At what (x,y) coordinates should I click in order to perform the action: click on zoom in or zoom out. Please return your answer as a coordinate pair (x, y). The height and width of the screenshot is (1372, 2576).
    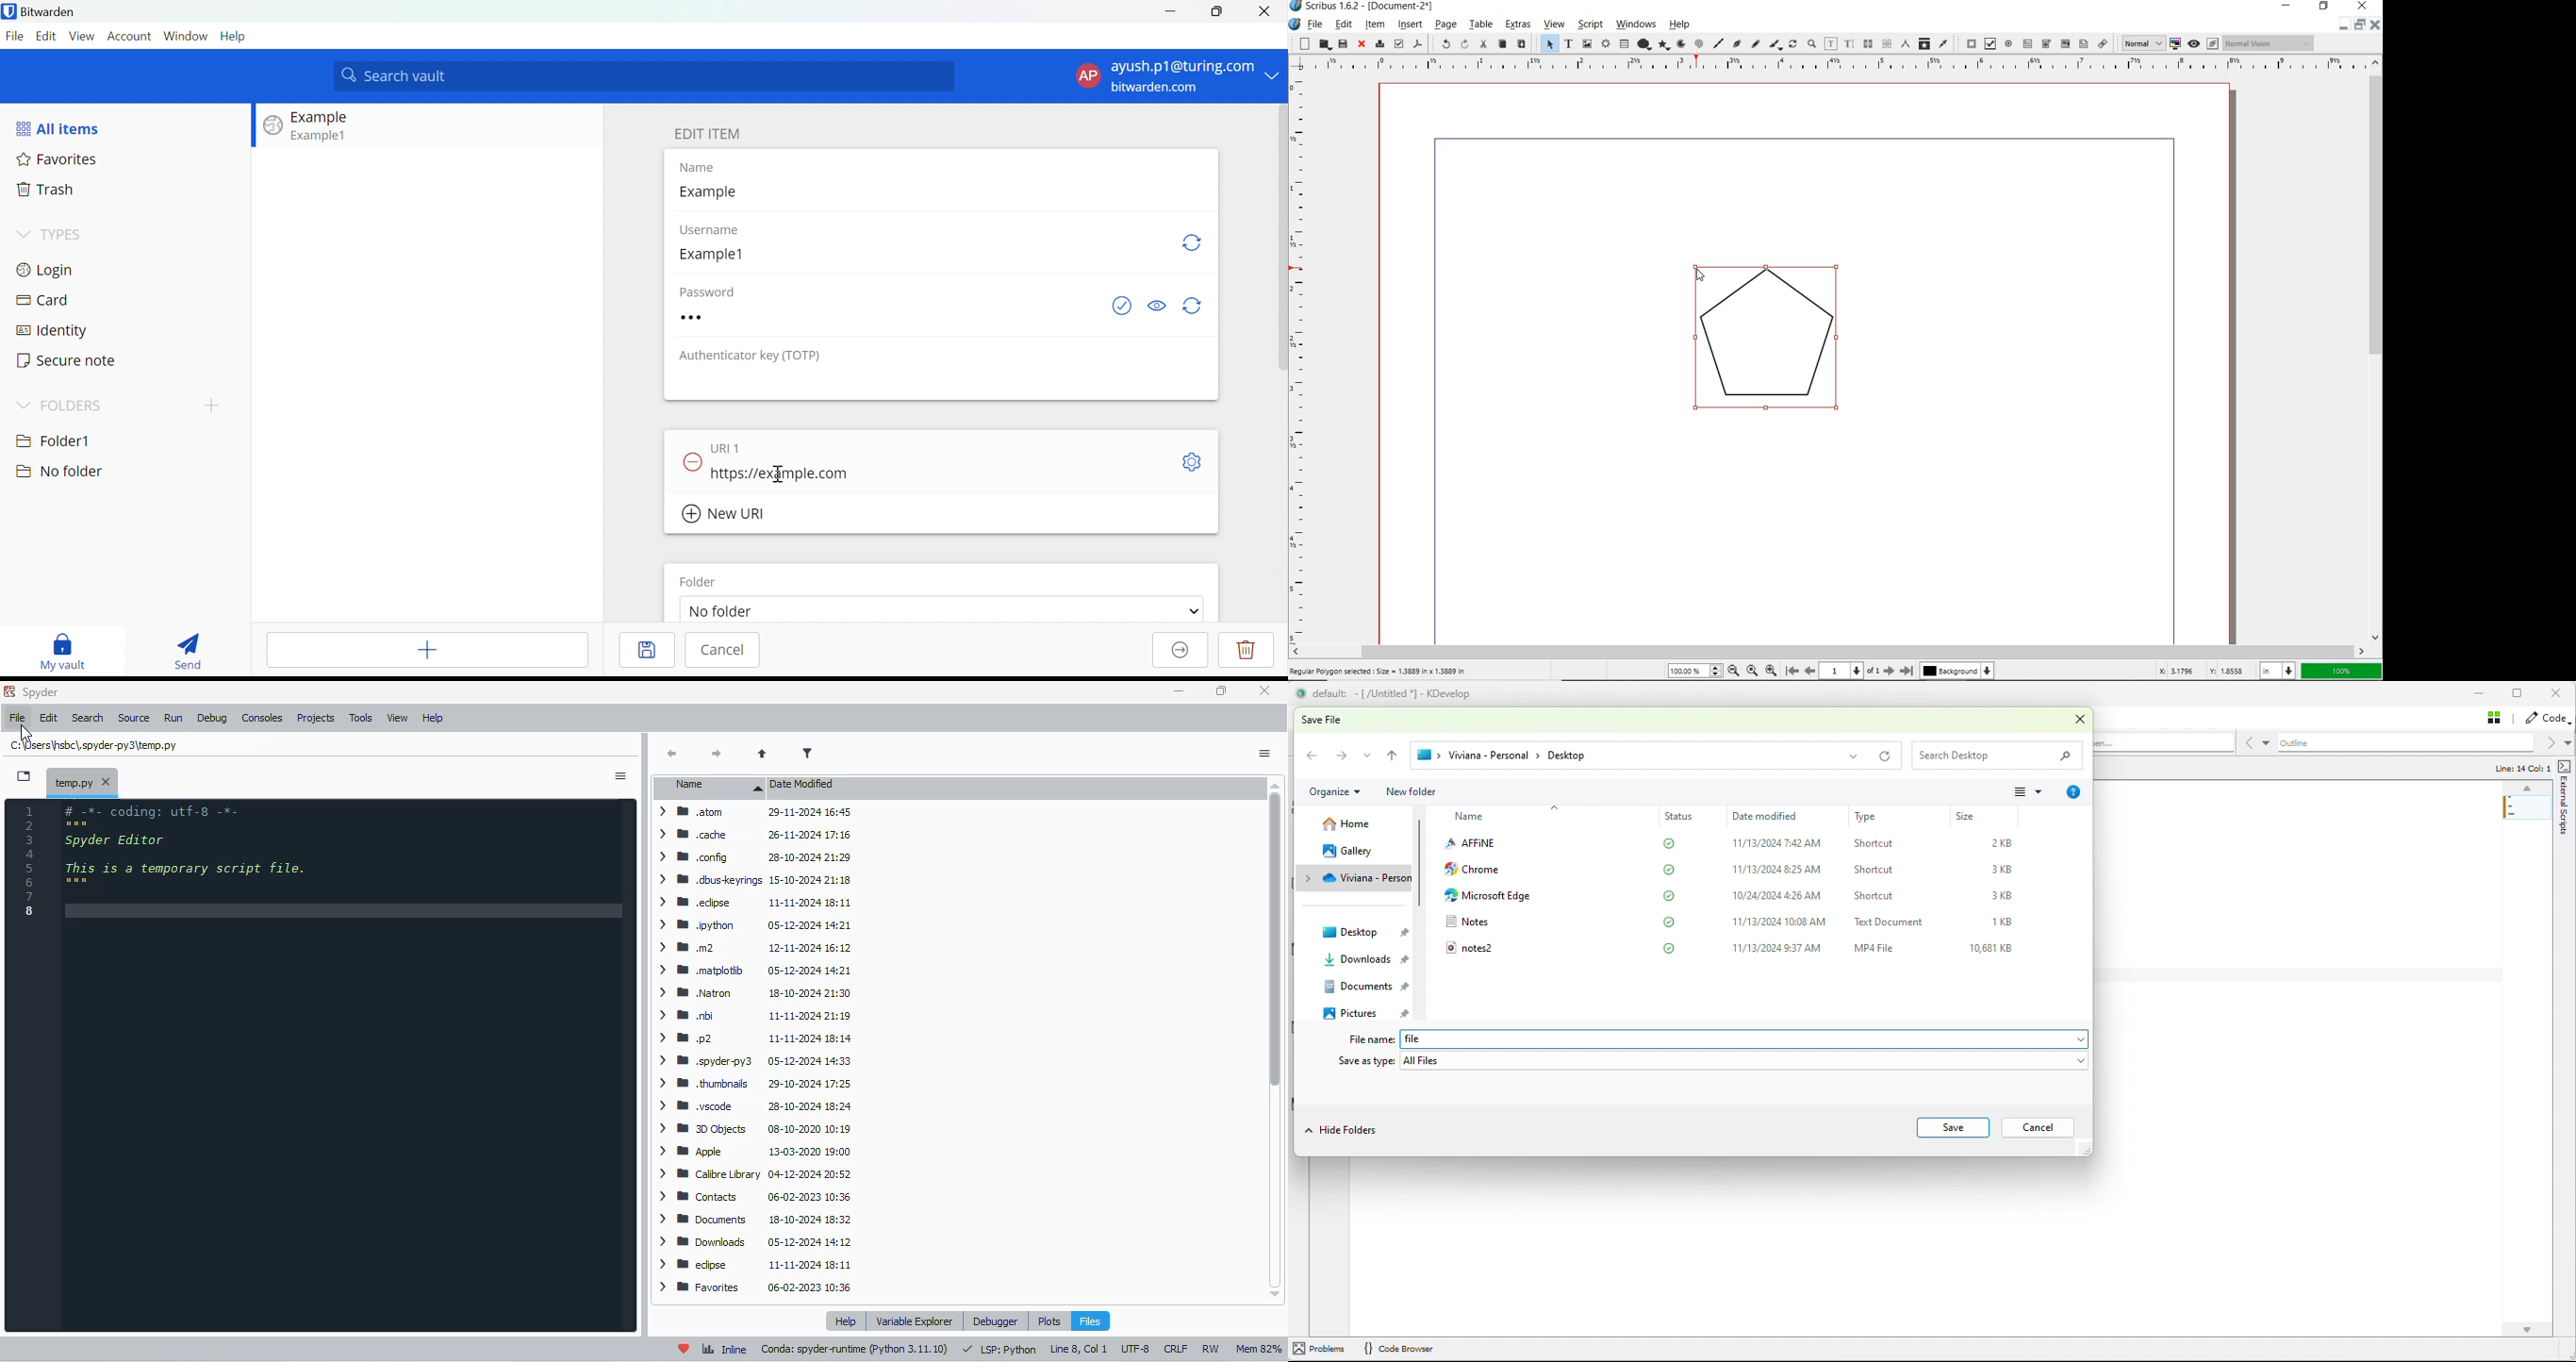
    Looking at the image, I should click on (1812, 43).